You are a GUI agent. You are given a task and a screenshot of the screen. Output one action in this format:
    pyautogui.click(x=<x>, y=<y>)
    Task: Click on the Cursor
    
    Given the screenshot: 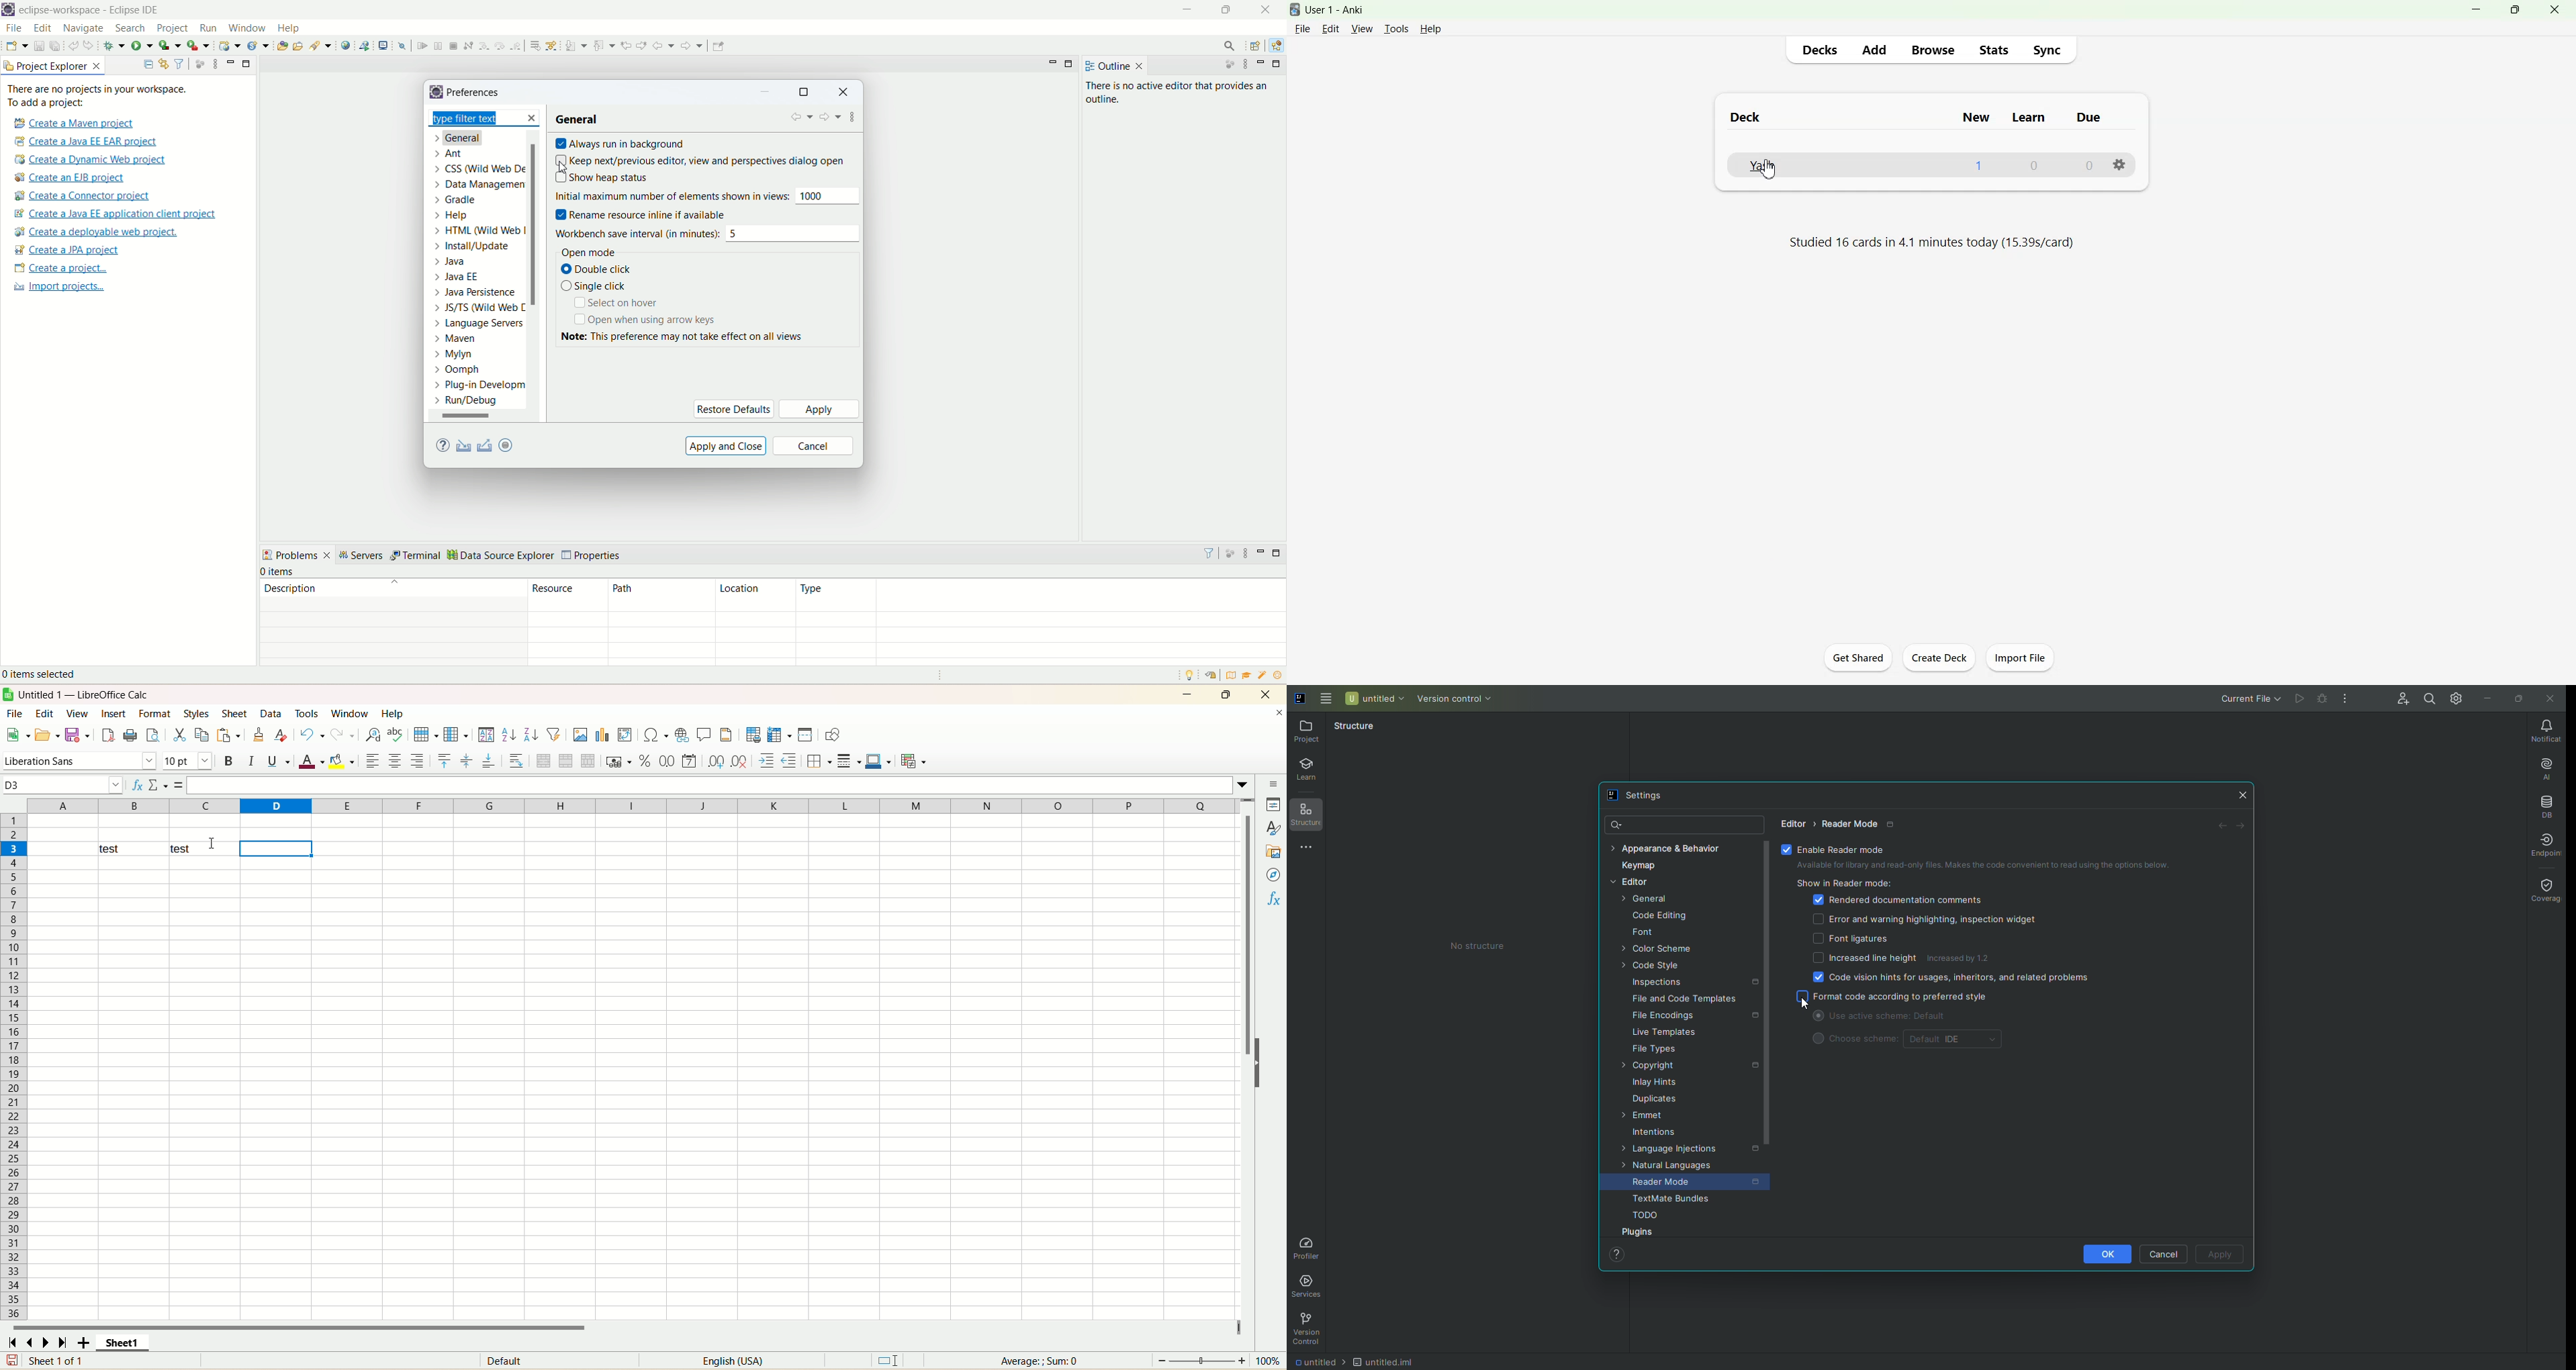 What is the action you would take?
    pyautogui.click(x=1769, y=169)
    